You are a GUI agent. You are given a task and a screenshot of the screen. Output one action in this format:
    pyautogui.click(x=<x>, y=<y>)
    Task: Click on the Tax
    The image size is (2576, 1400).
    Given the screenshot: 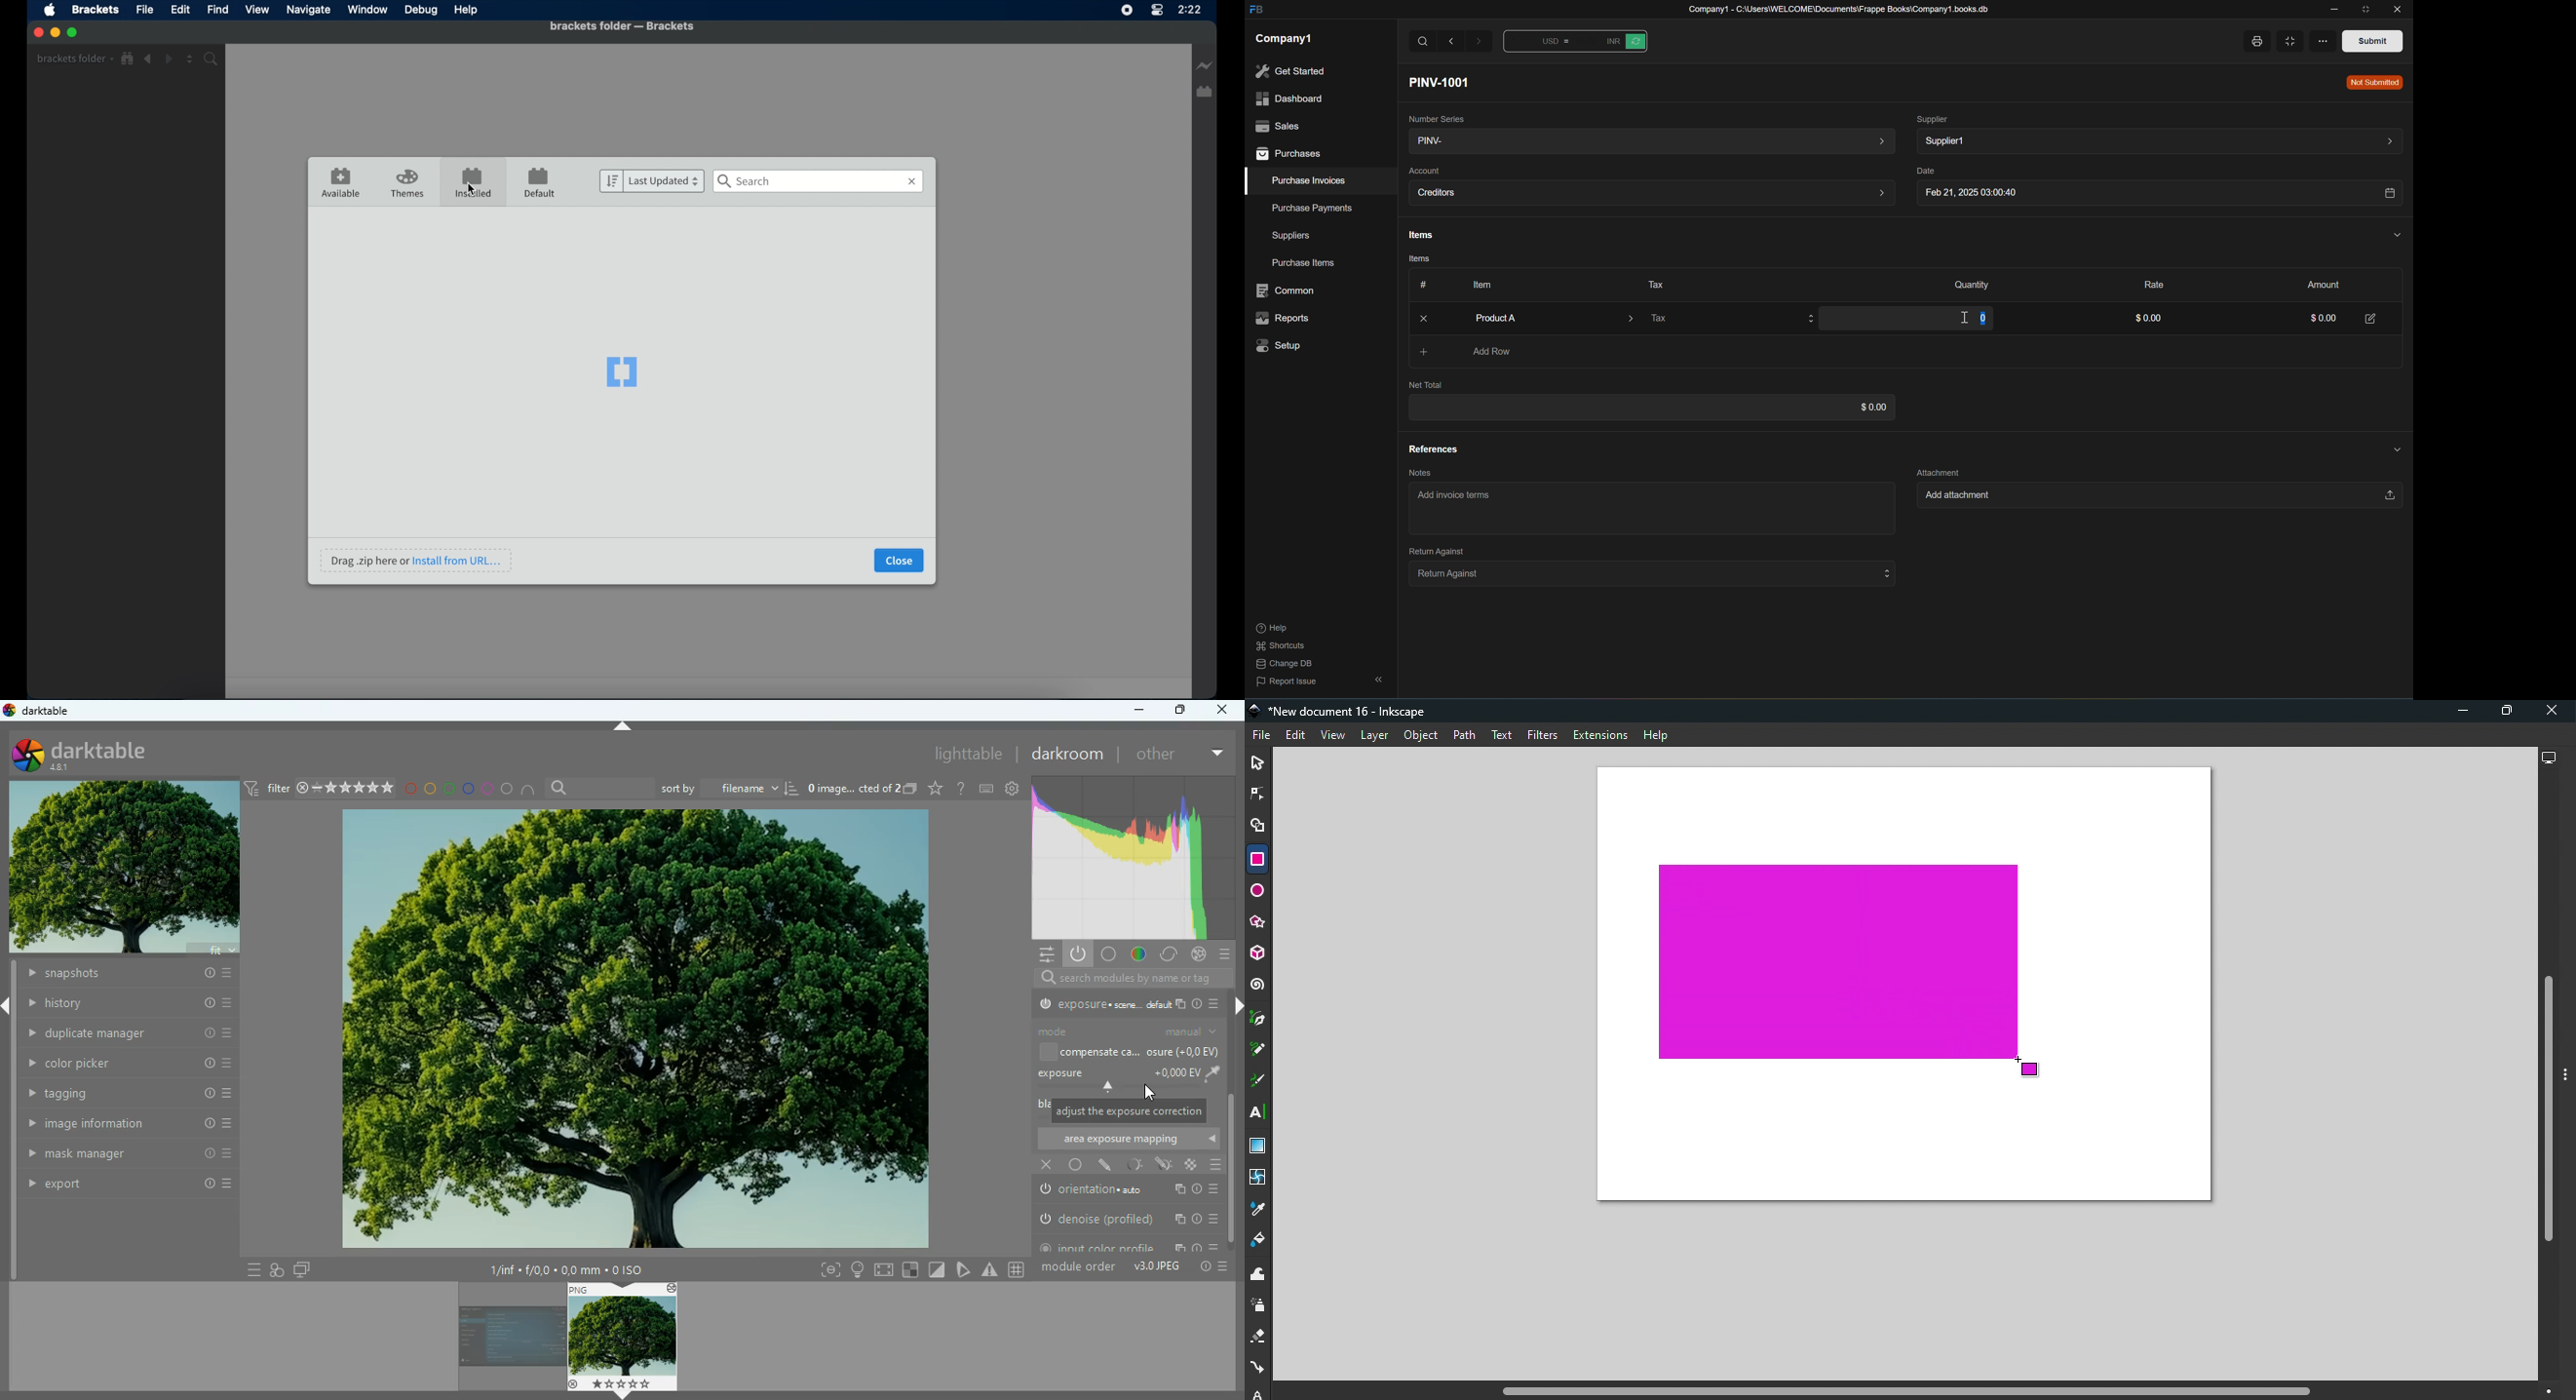 What is the action you would take?
    pyautogui.click(x=1652, y=284)
    